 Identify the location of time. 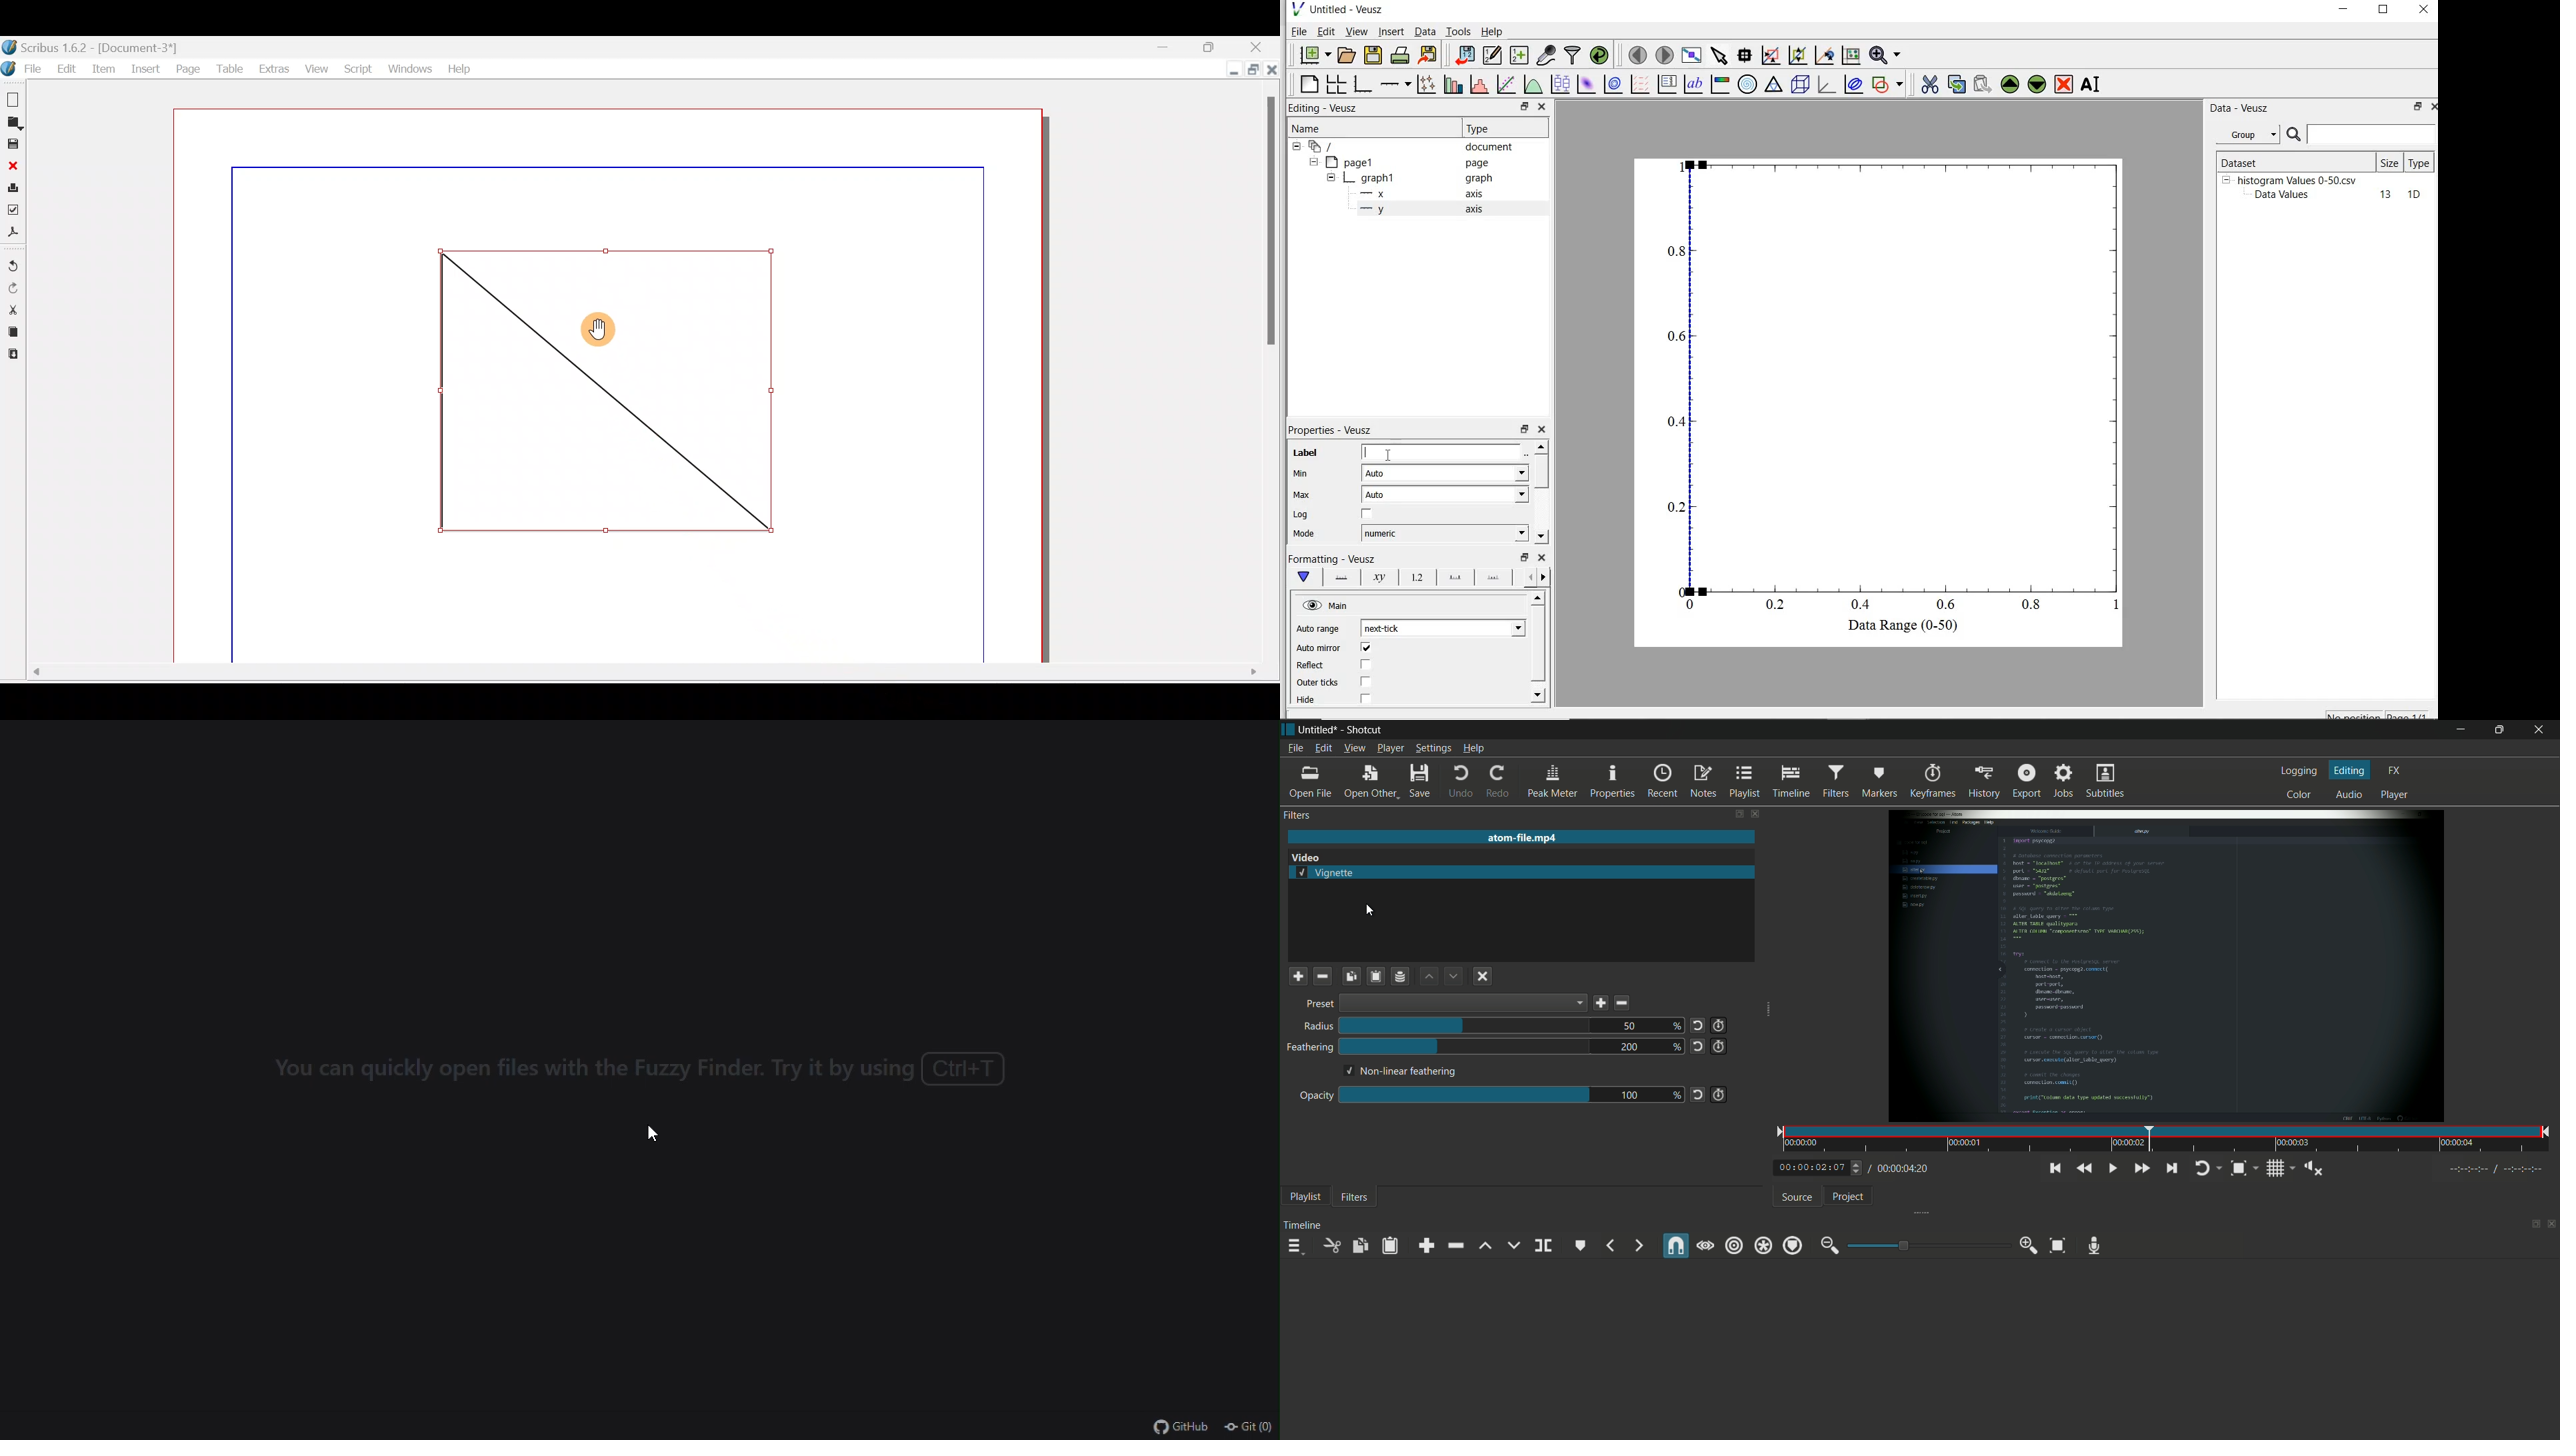
(2169, 1140).